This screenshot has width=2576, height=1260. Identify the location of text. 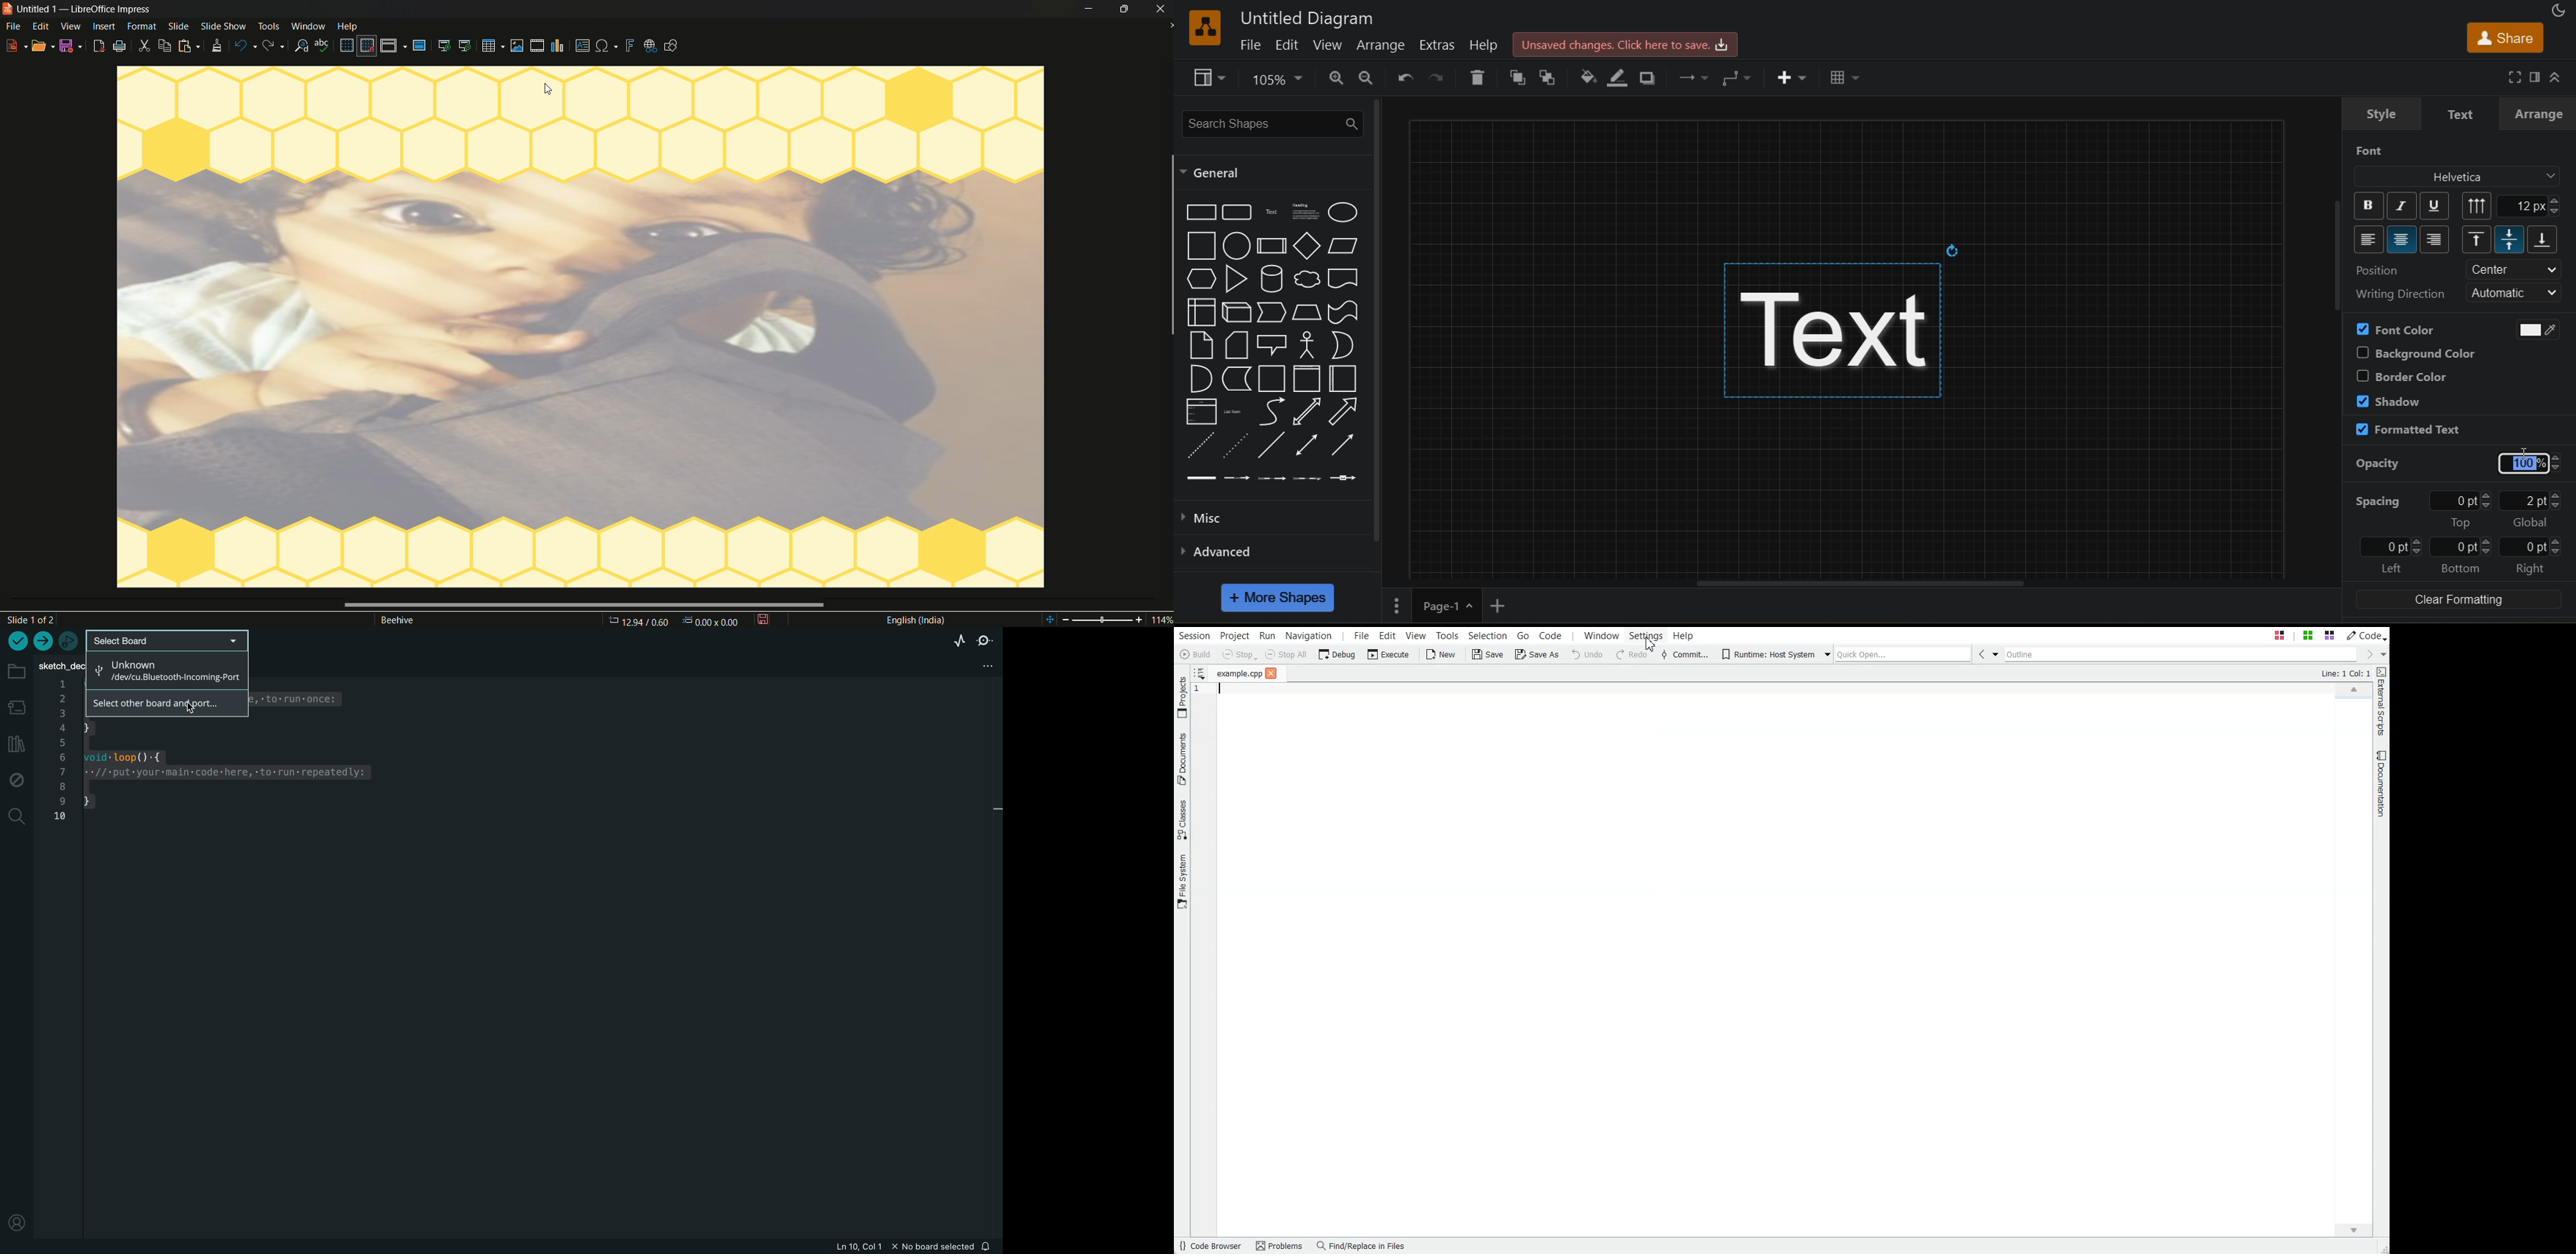
(1274, 212).